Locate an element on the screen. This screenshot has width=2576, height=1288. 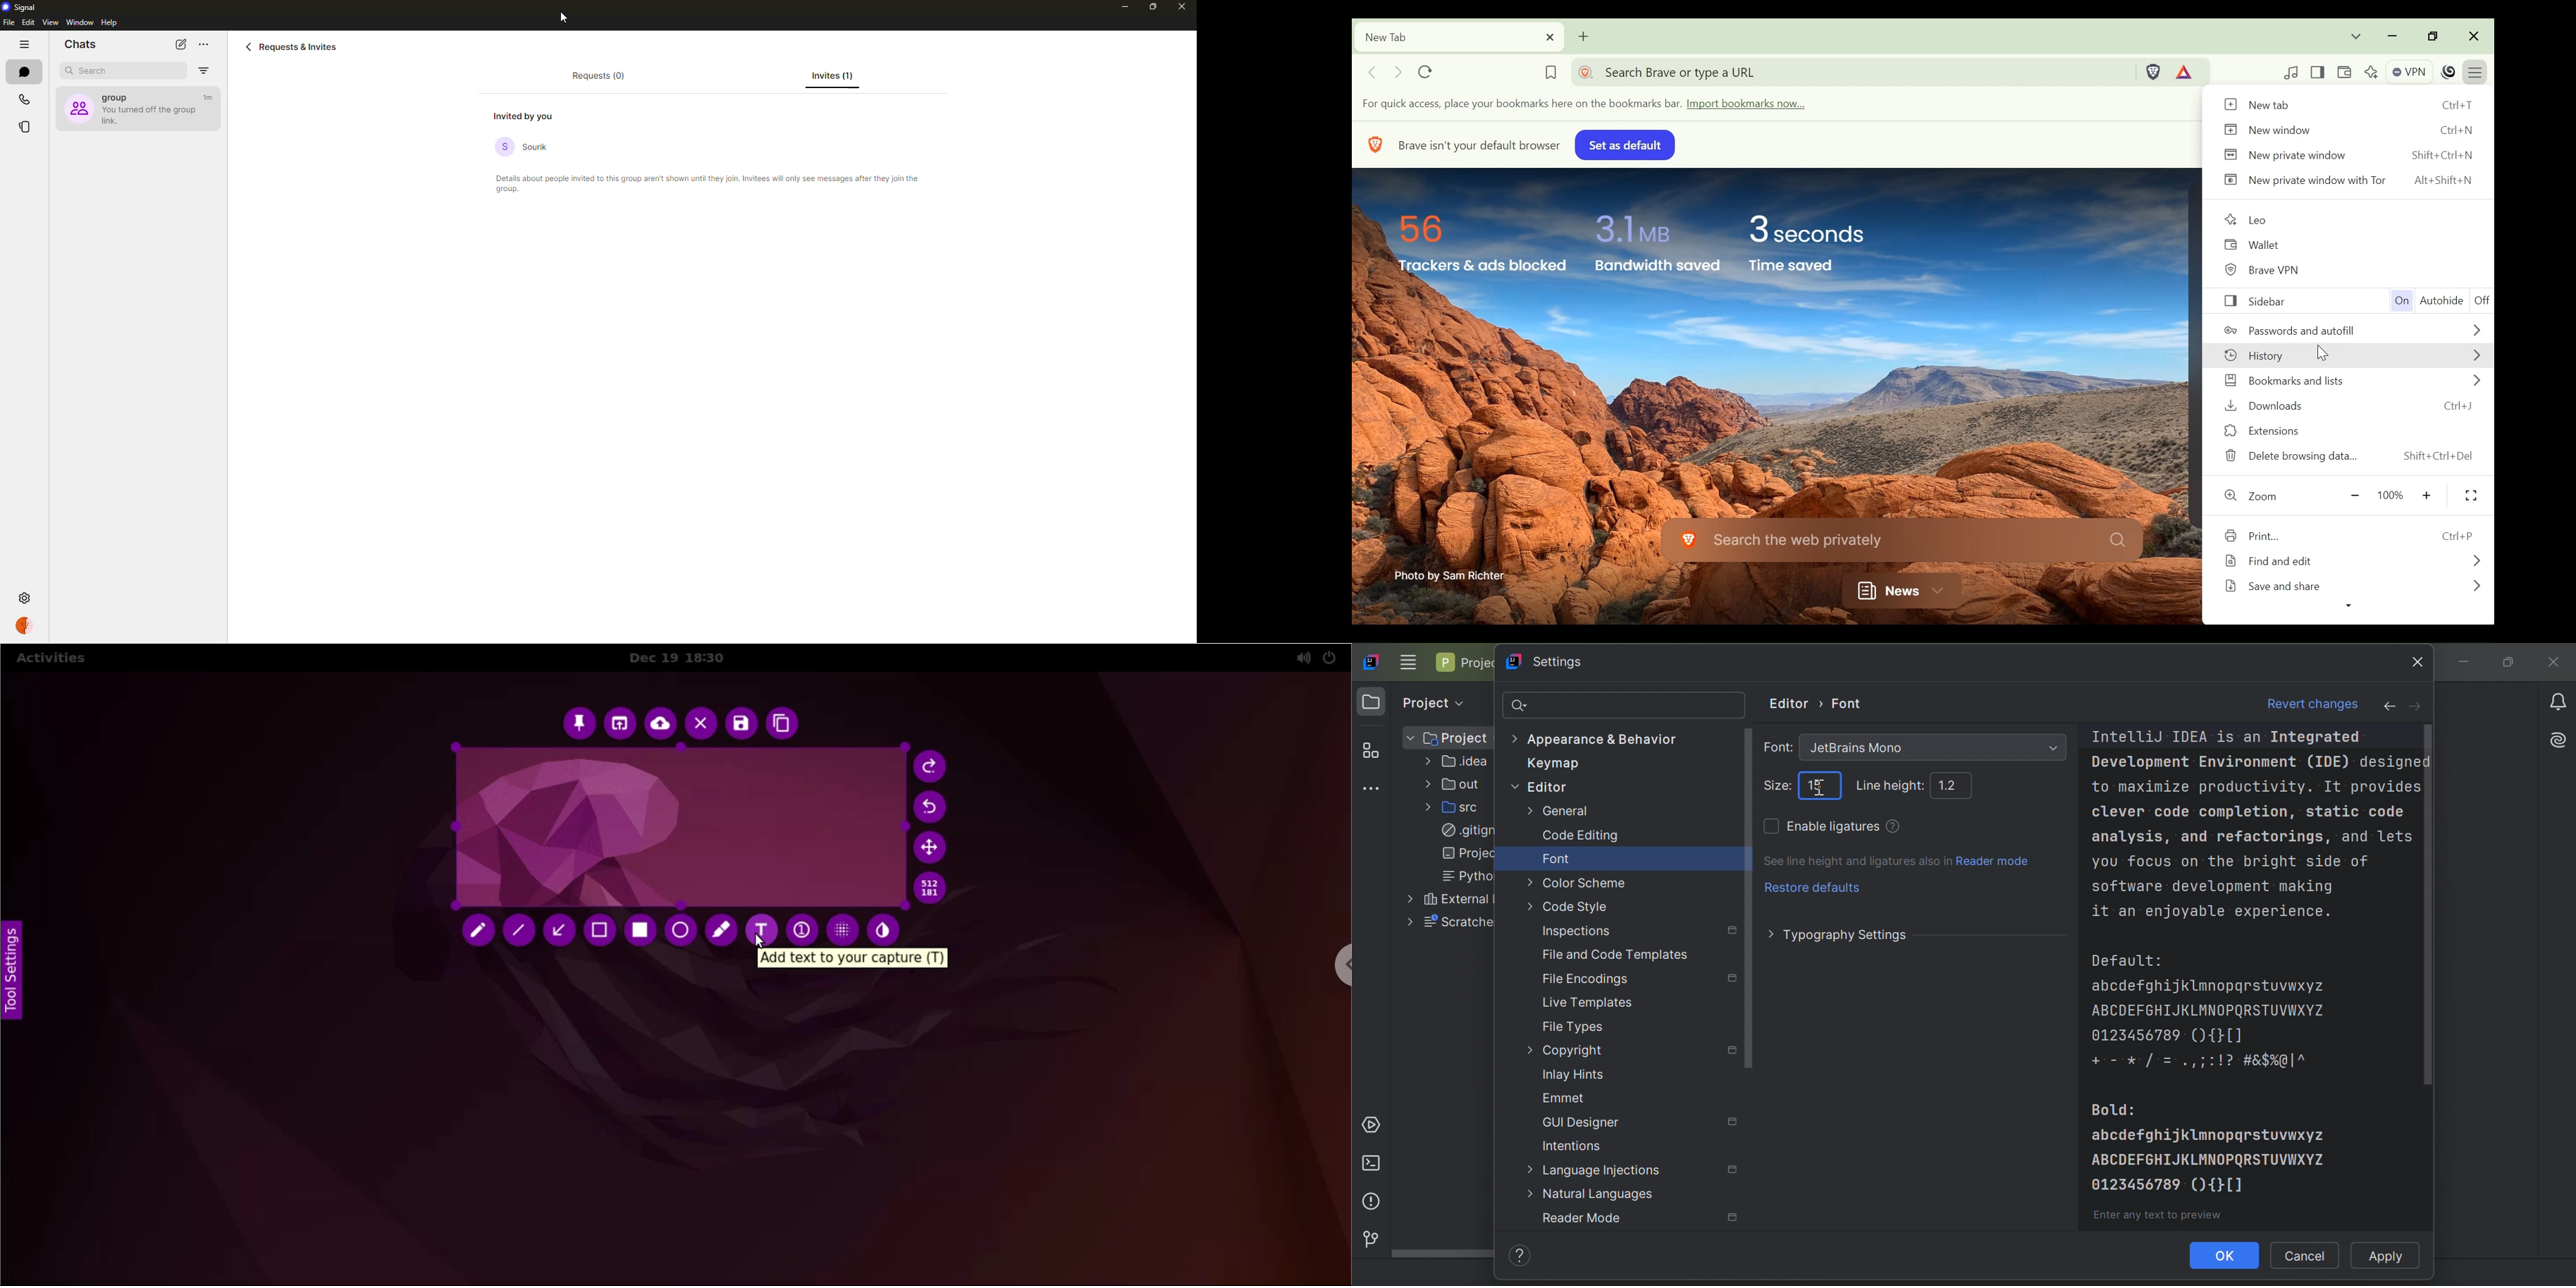
Search tabs is located at coordinates (2358, 36).